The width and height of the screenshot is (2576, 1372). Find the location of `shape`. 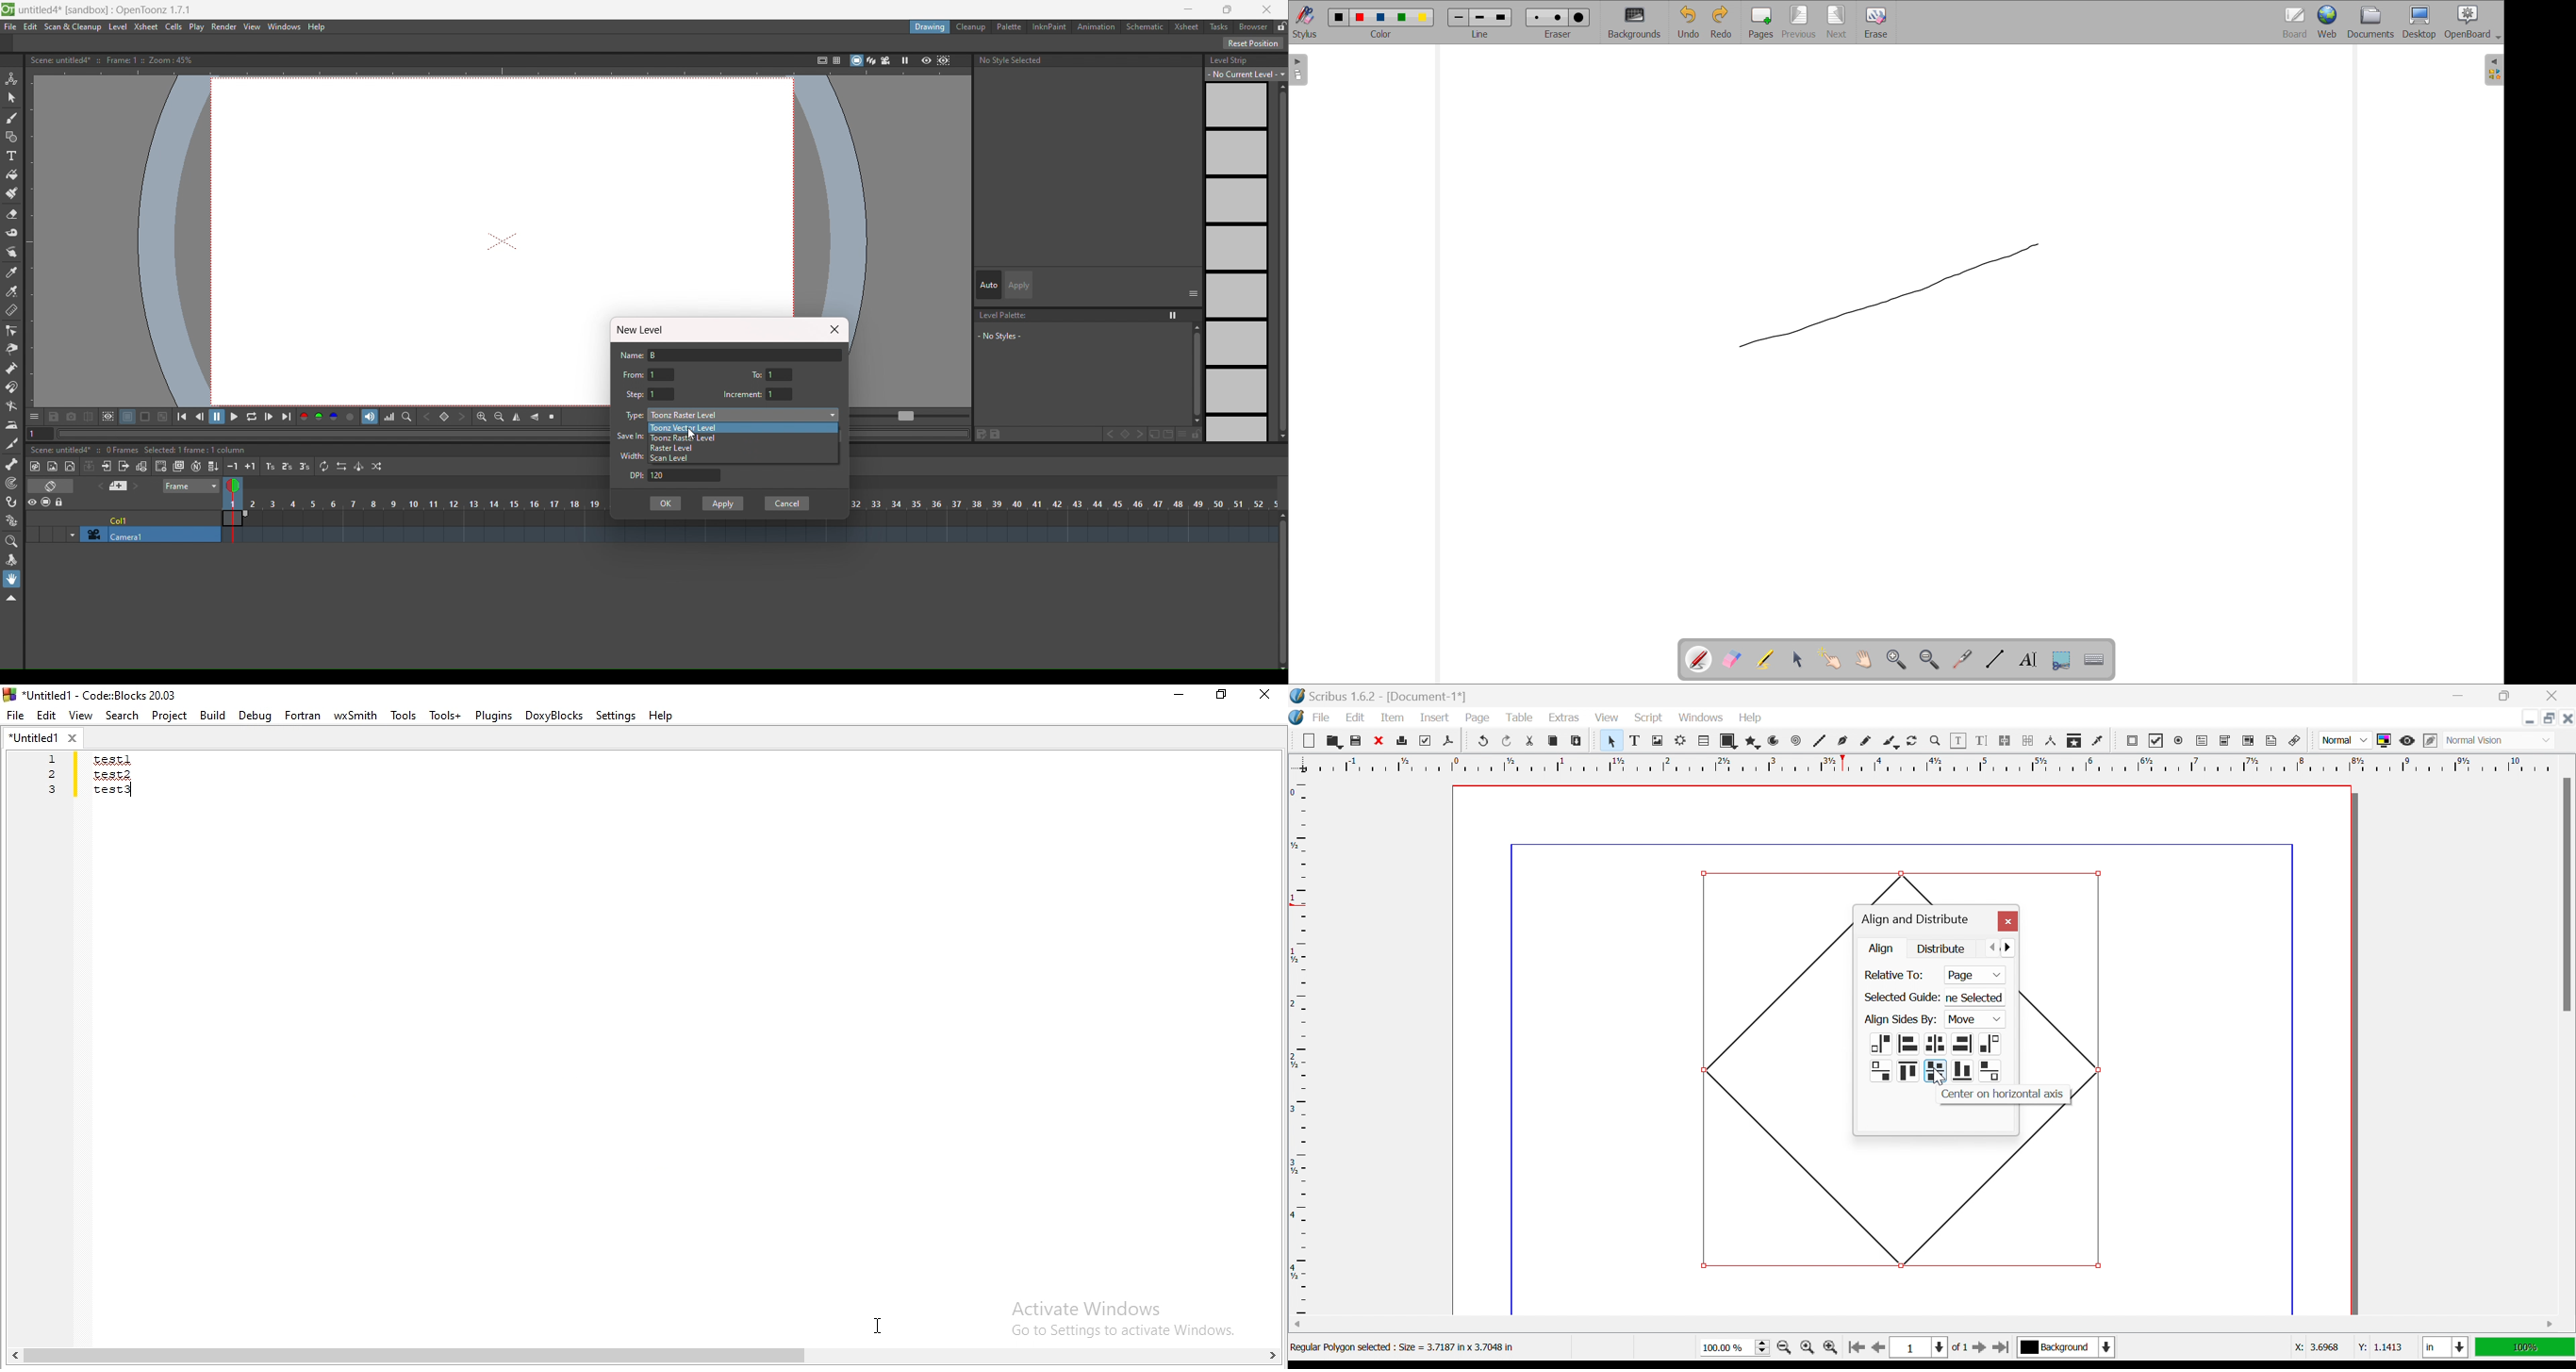

shape is located at coordinates (1982, 1204).